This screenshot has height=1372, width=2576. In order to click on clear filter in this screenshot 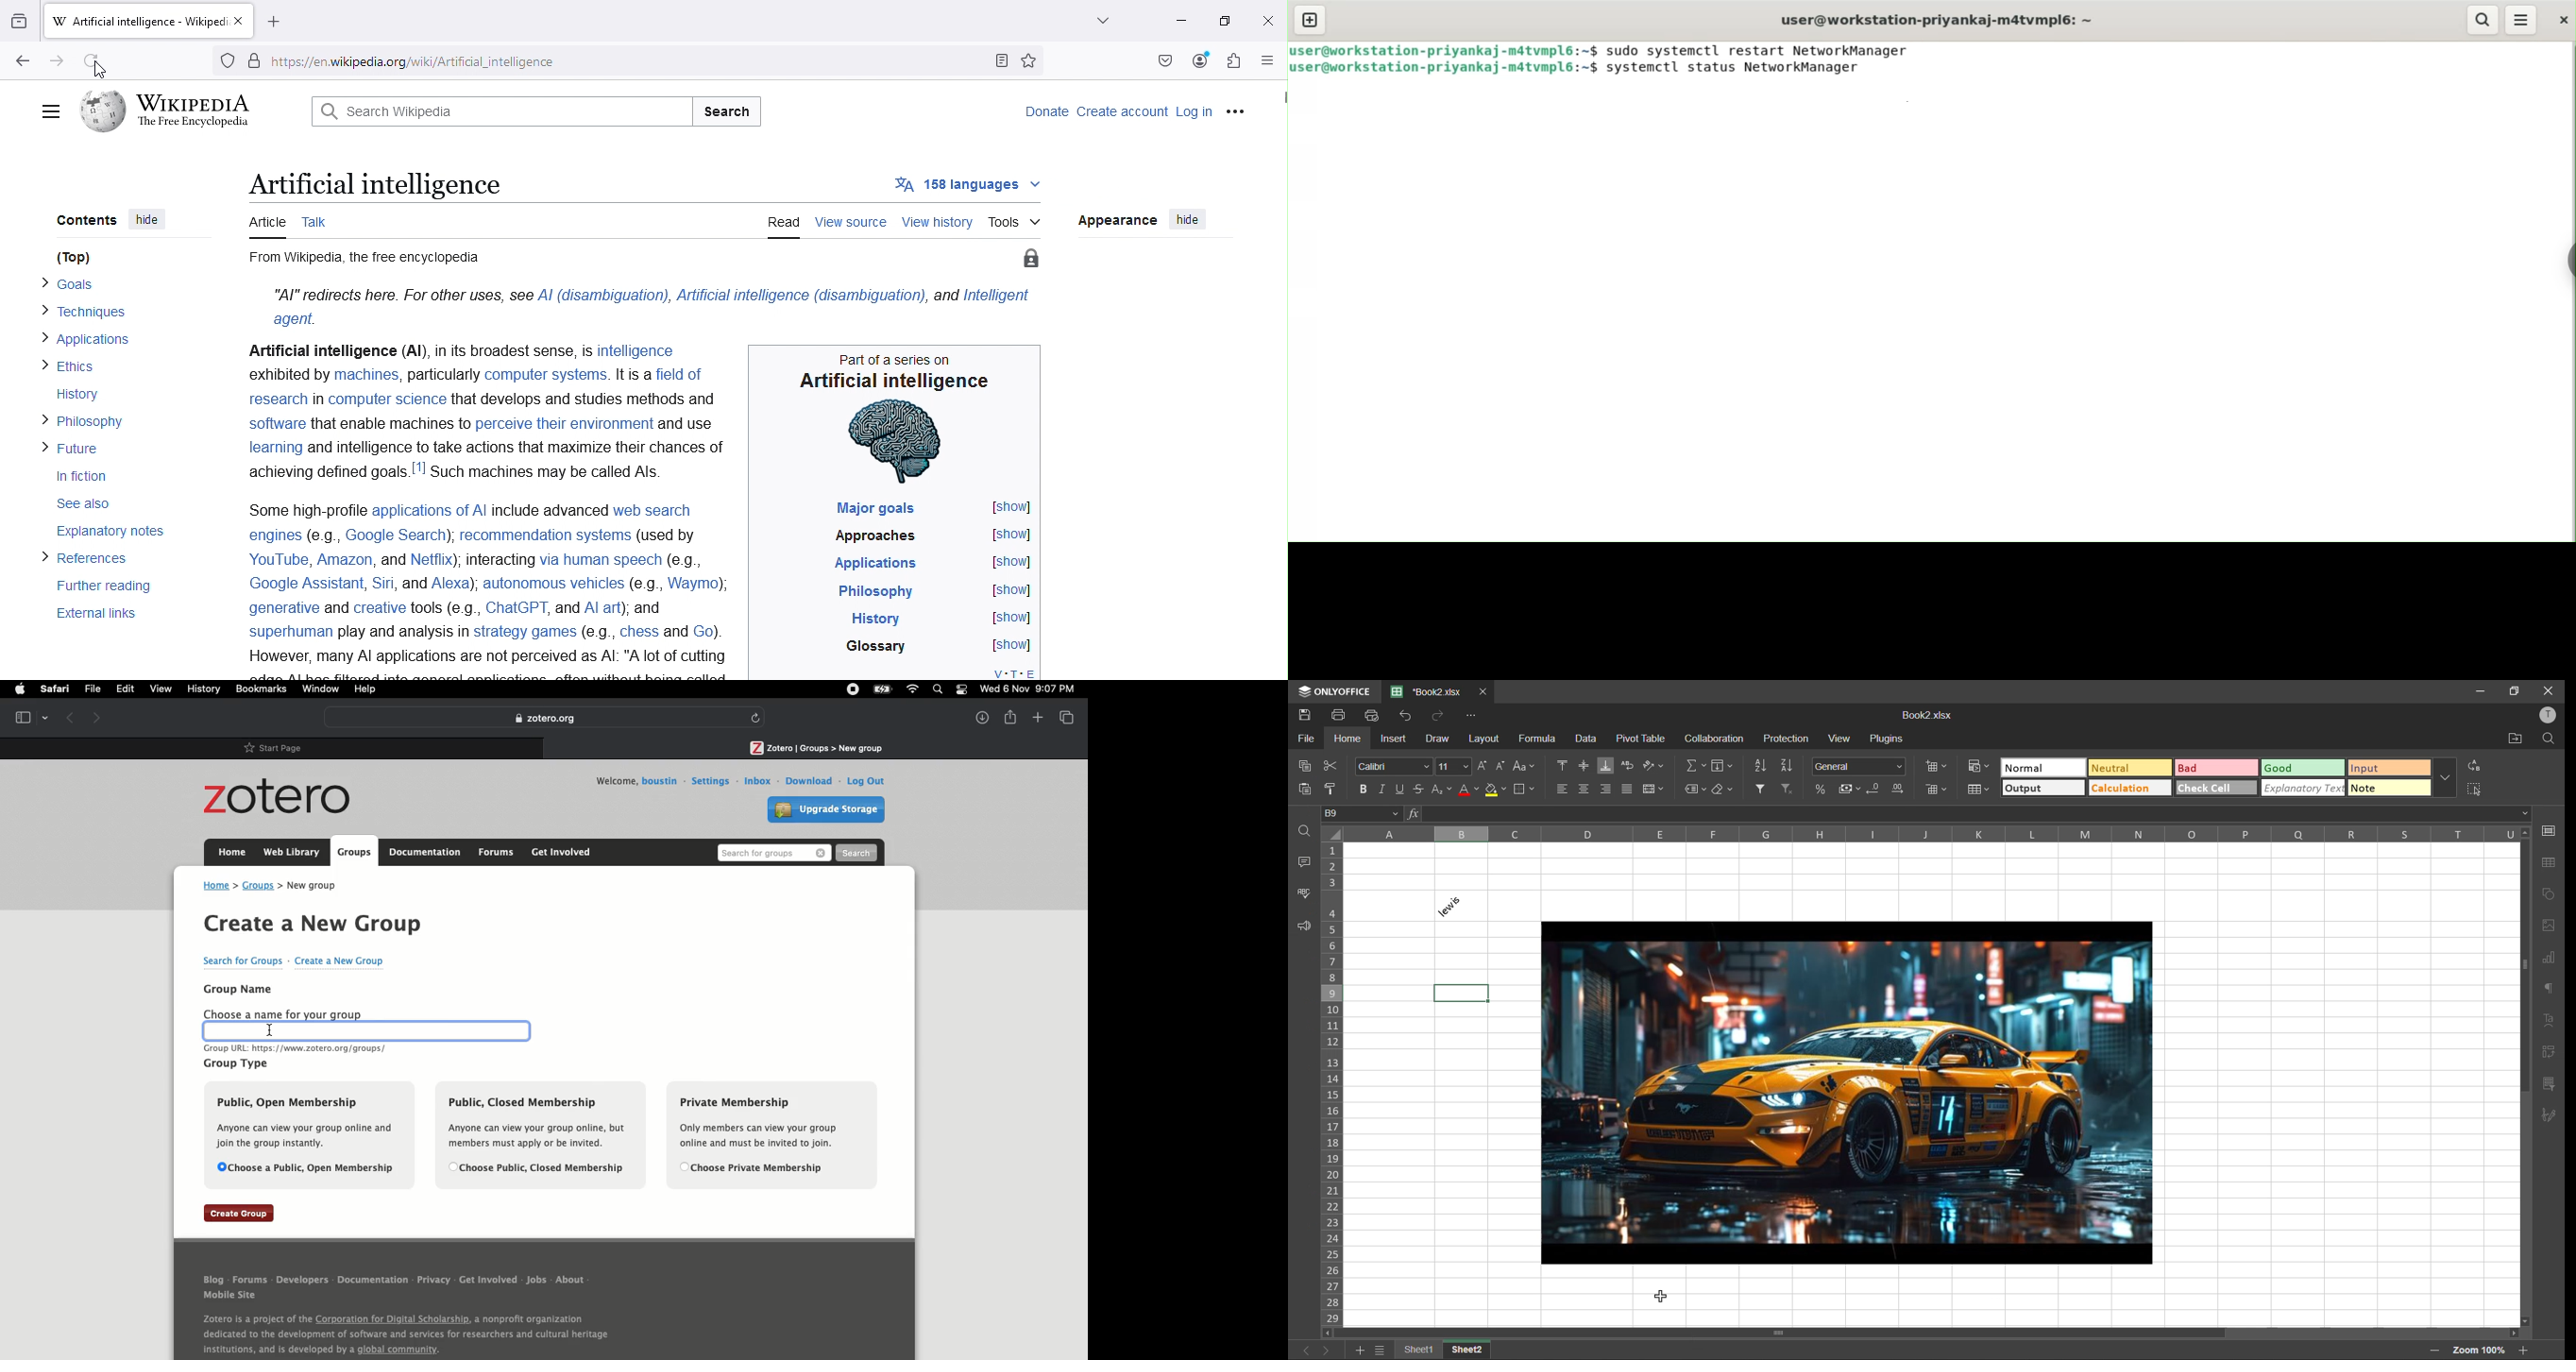, I will do `click(1788, 790)`.